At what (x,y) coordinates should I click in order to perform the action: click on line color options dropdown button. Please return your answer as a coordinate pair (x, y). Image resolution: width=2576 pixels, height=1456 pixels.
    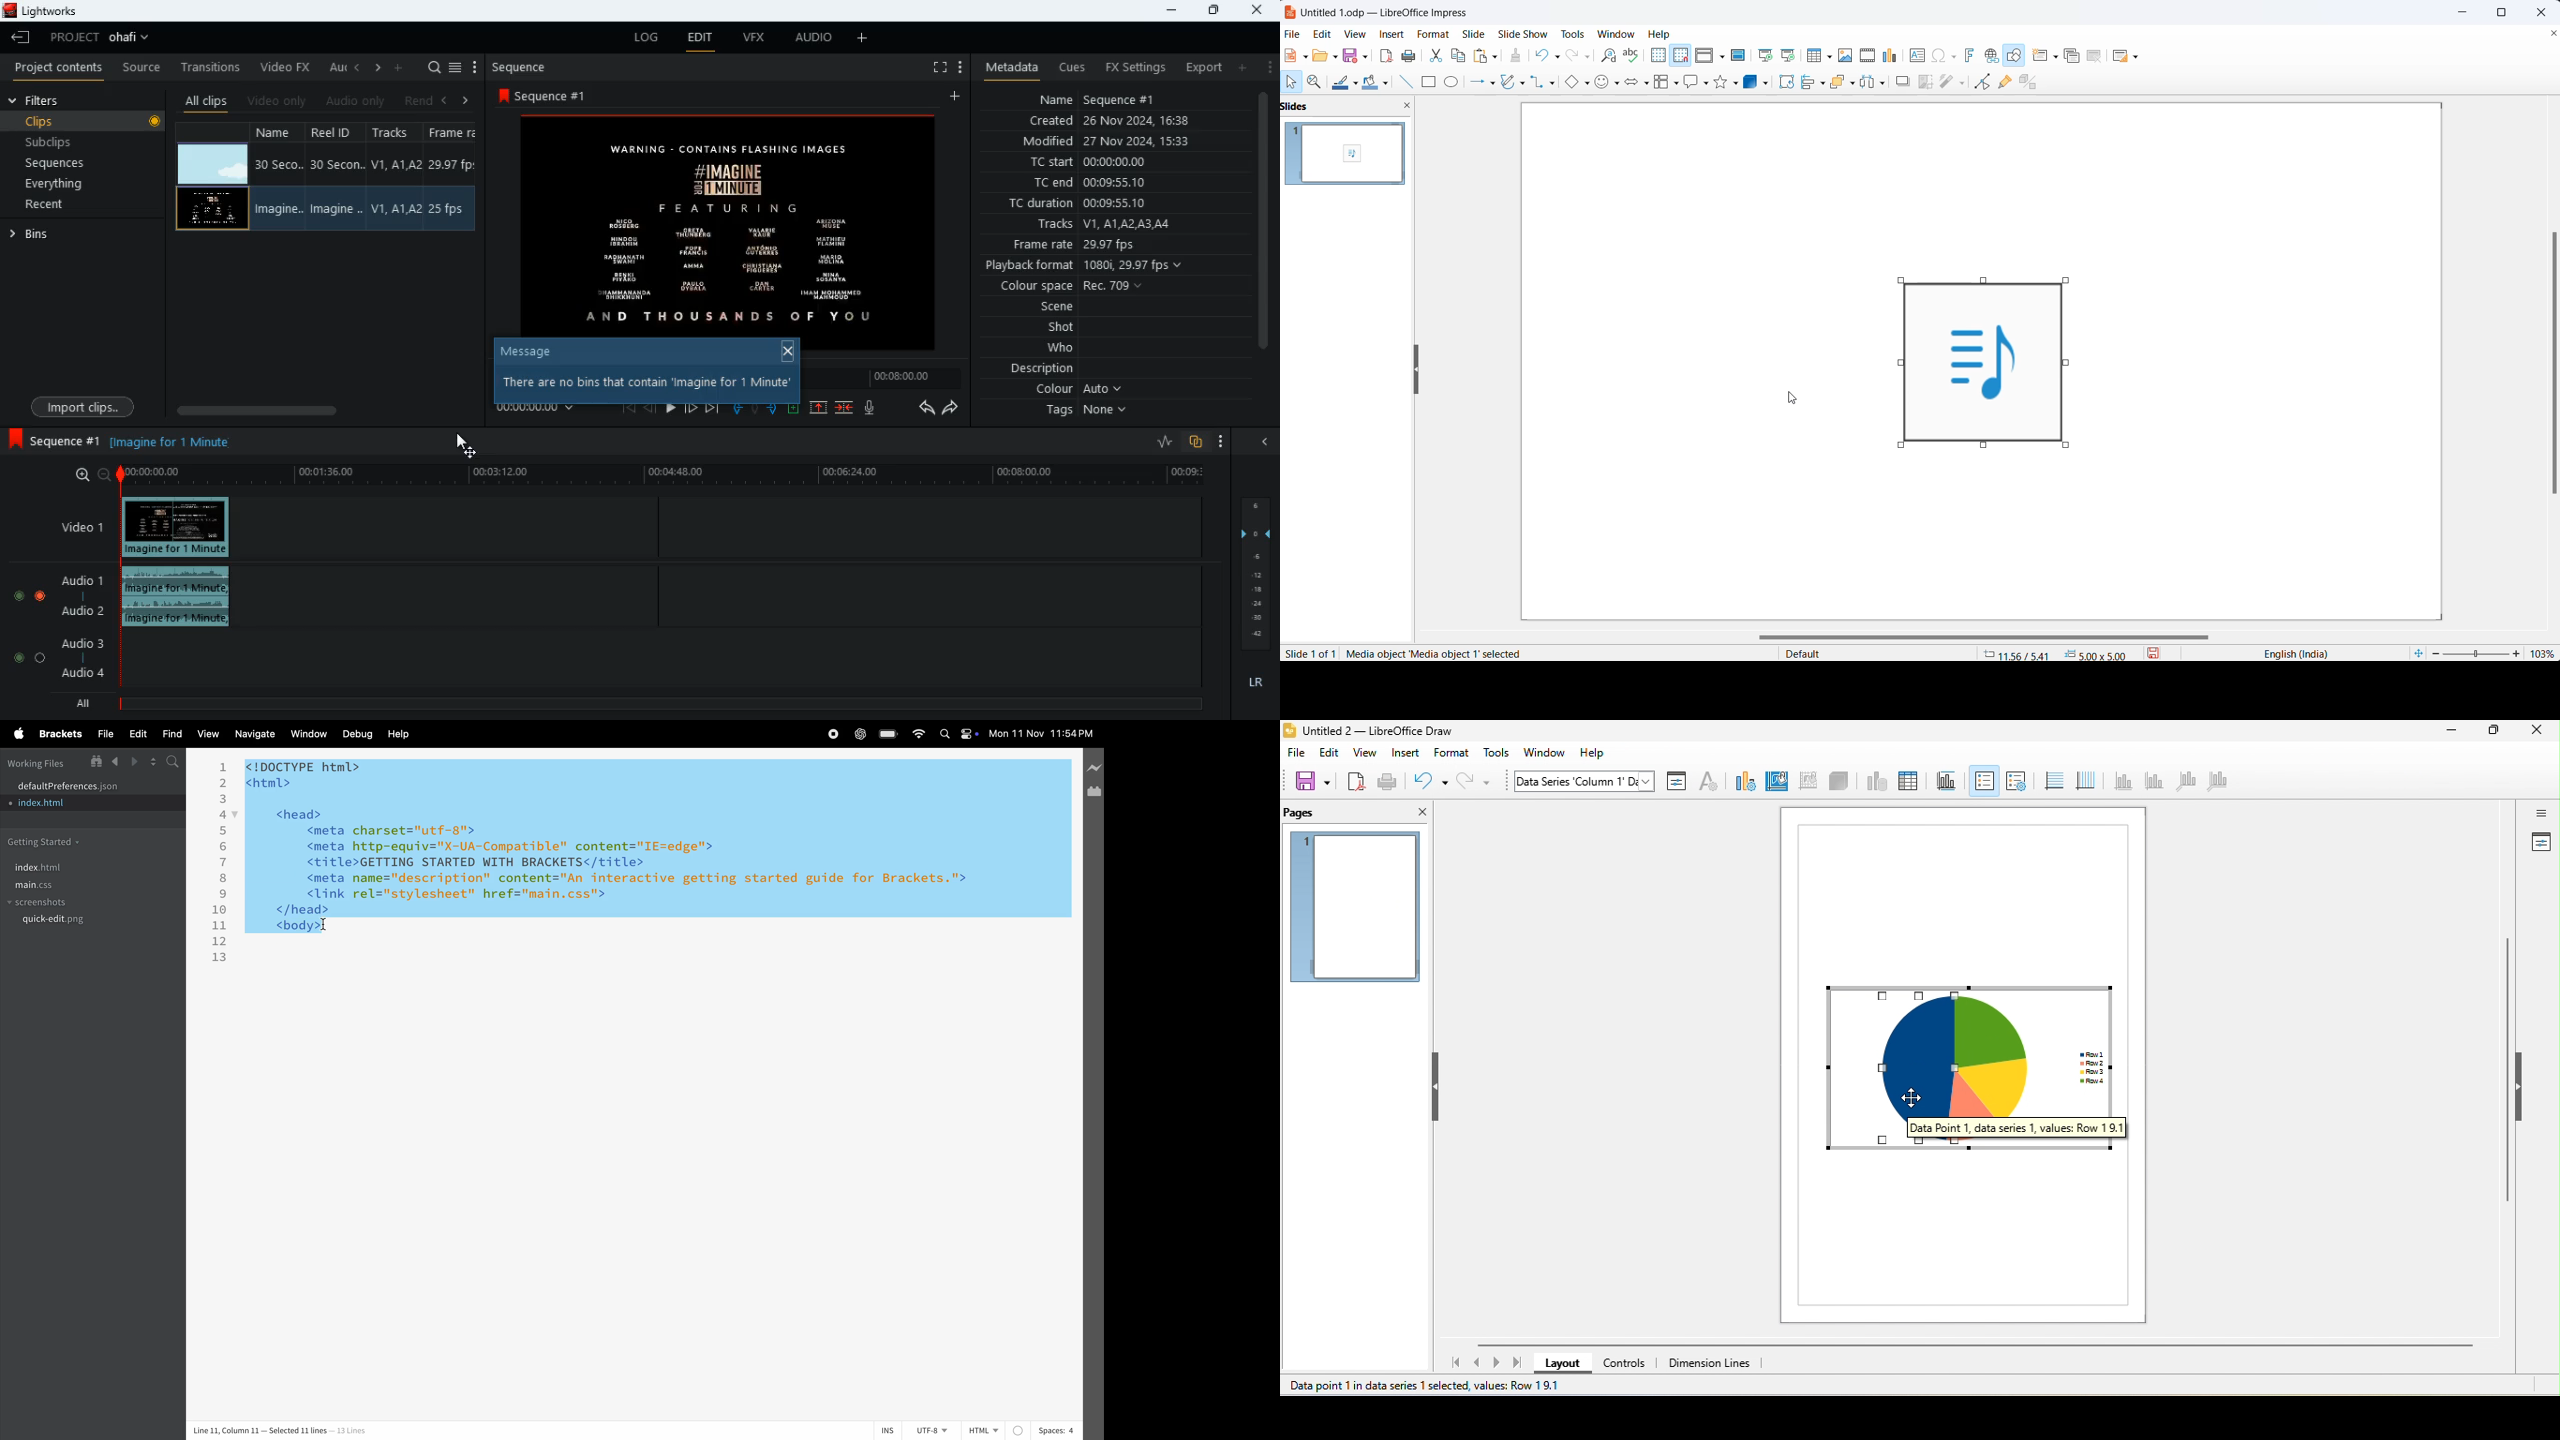
    Looking at the image, I should click on (1359, 83).